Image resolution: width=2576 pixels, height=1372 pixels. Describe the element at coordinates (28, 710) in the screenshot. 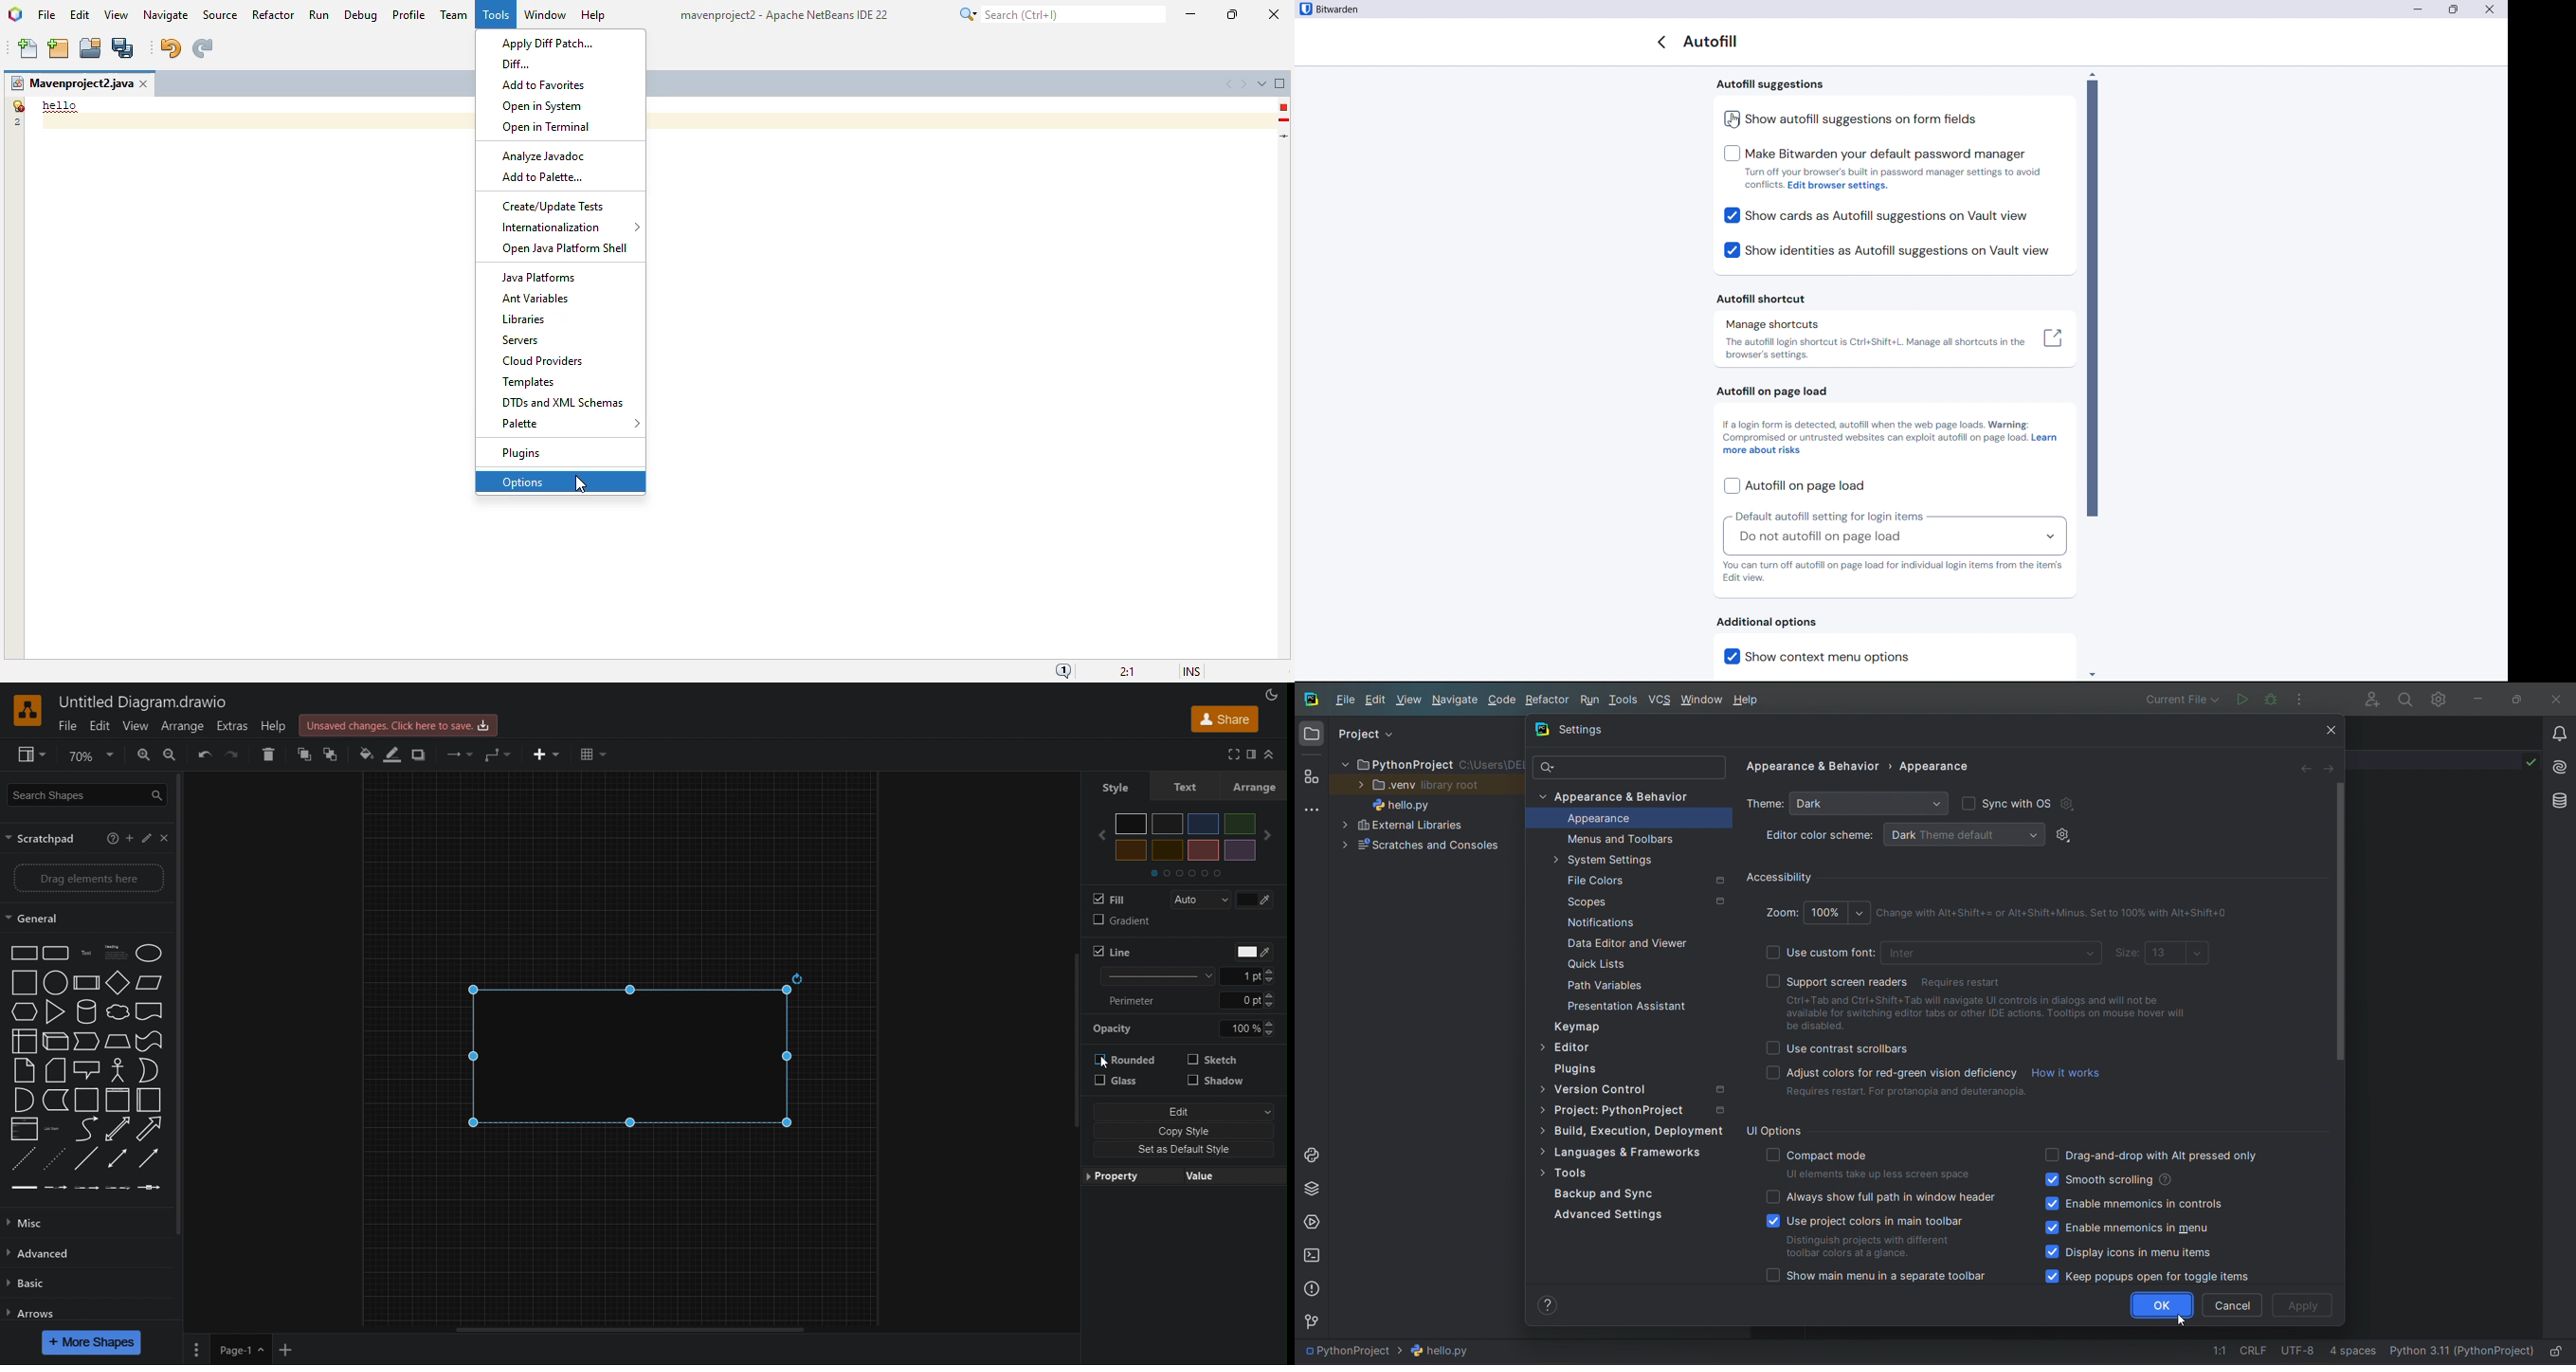

I see `Logo` at that location.